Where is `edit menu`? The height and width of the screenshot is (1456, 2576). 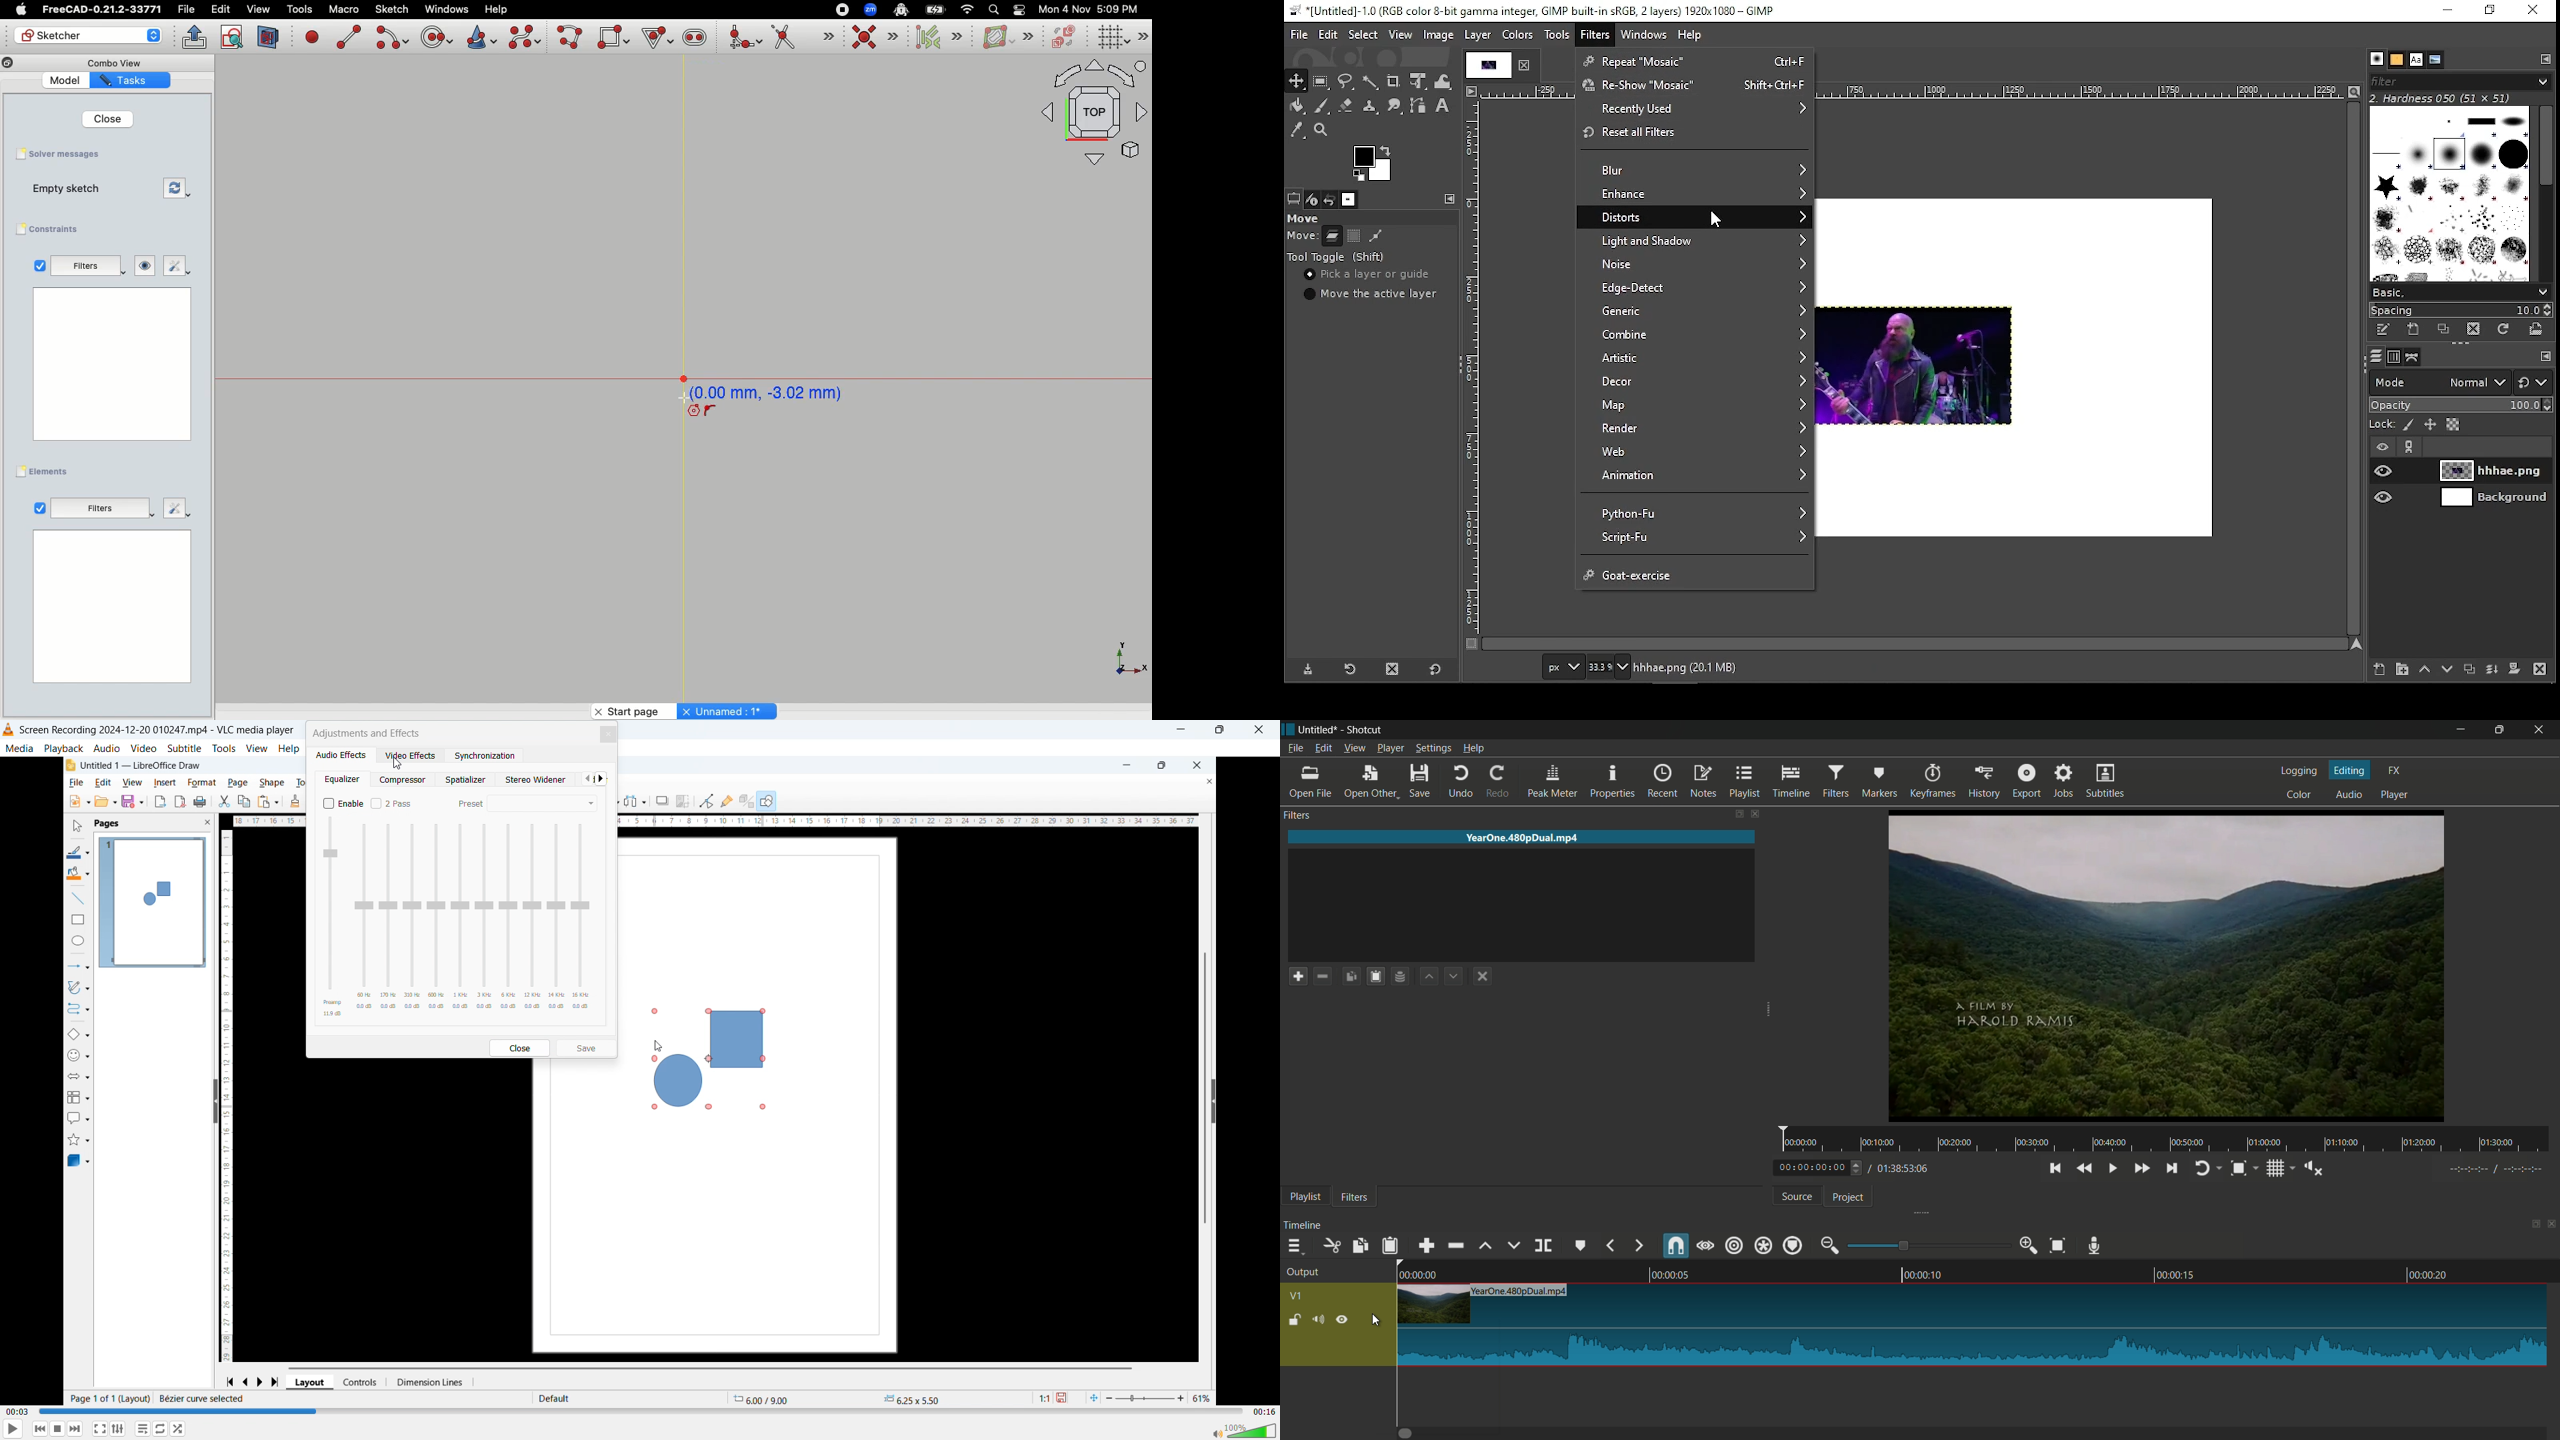
edit menu is located at coordinates (1323, 748).